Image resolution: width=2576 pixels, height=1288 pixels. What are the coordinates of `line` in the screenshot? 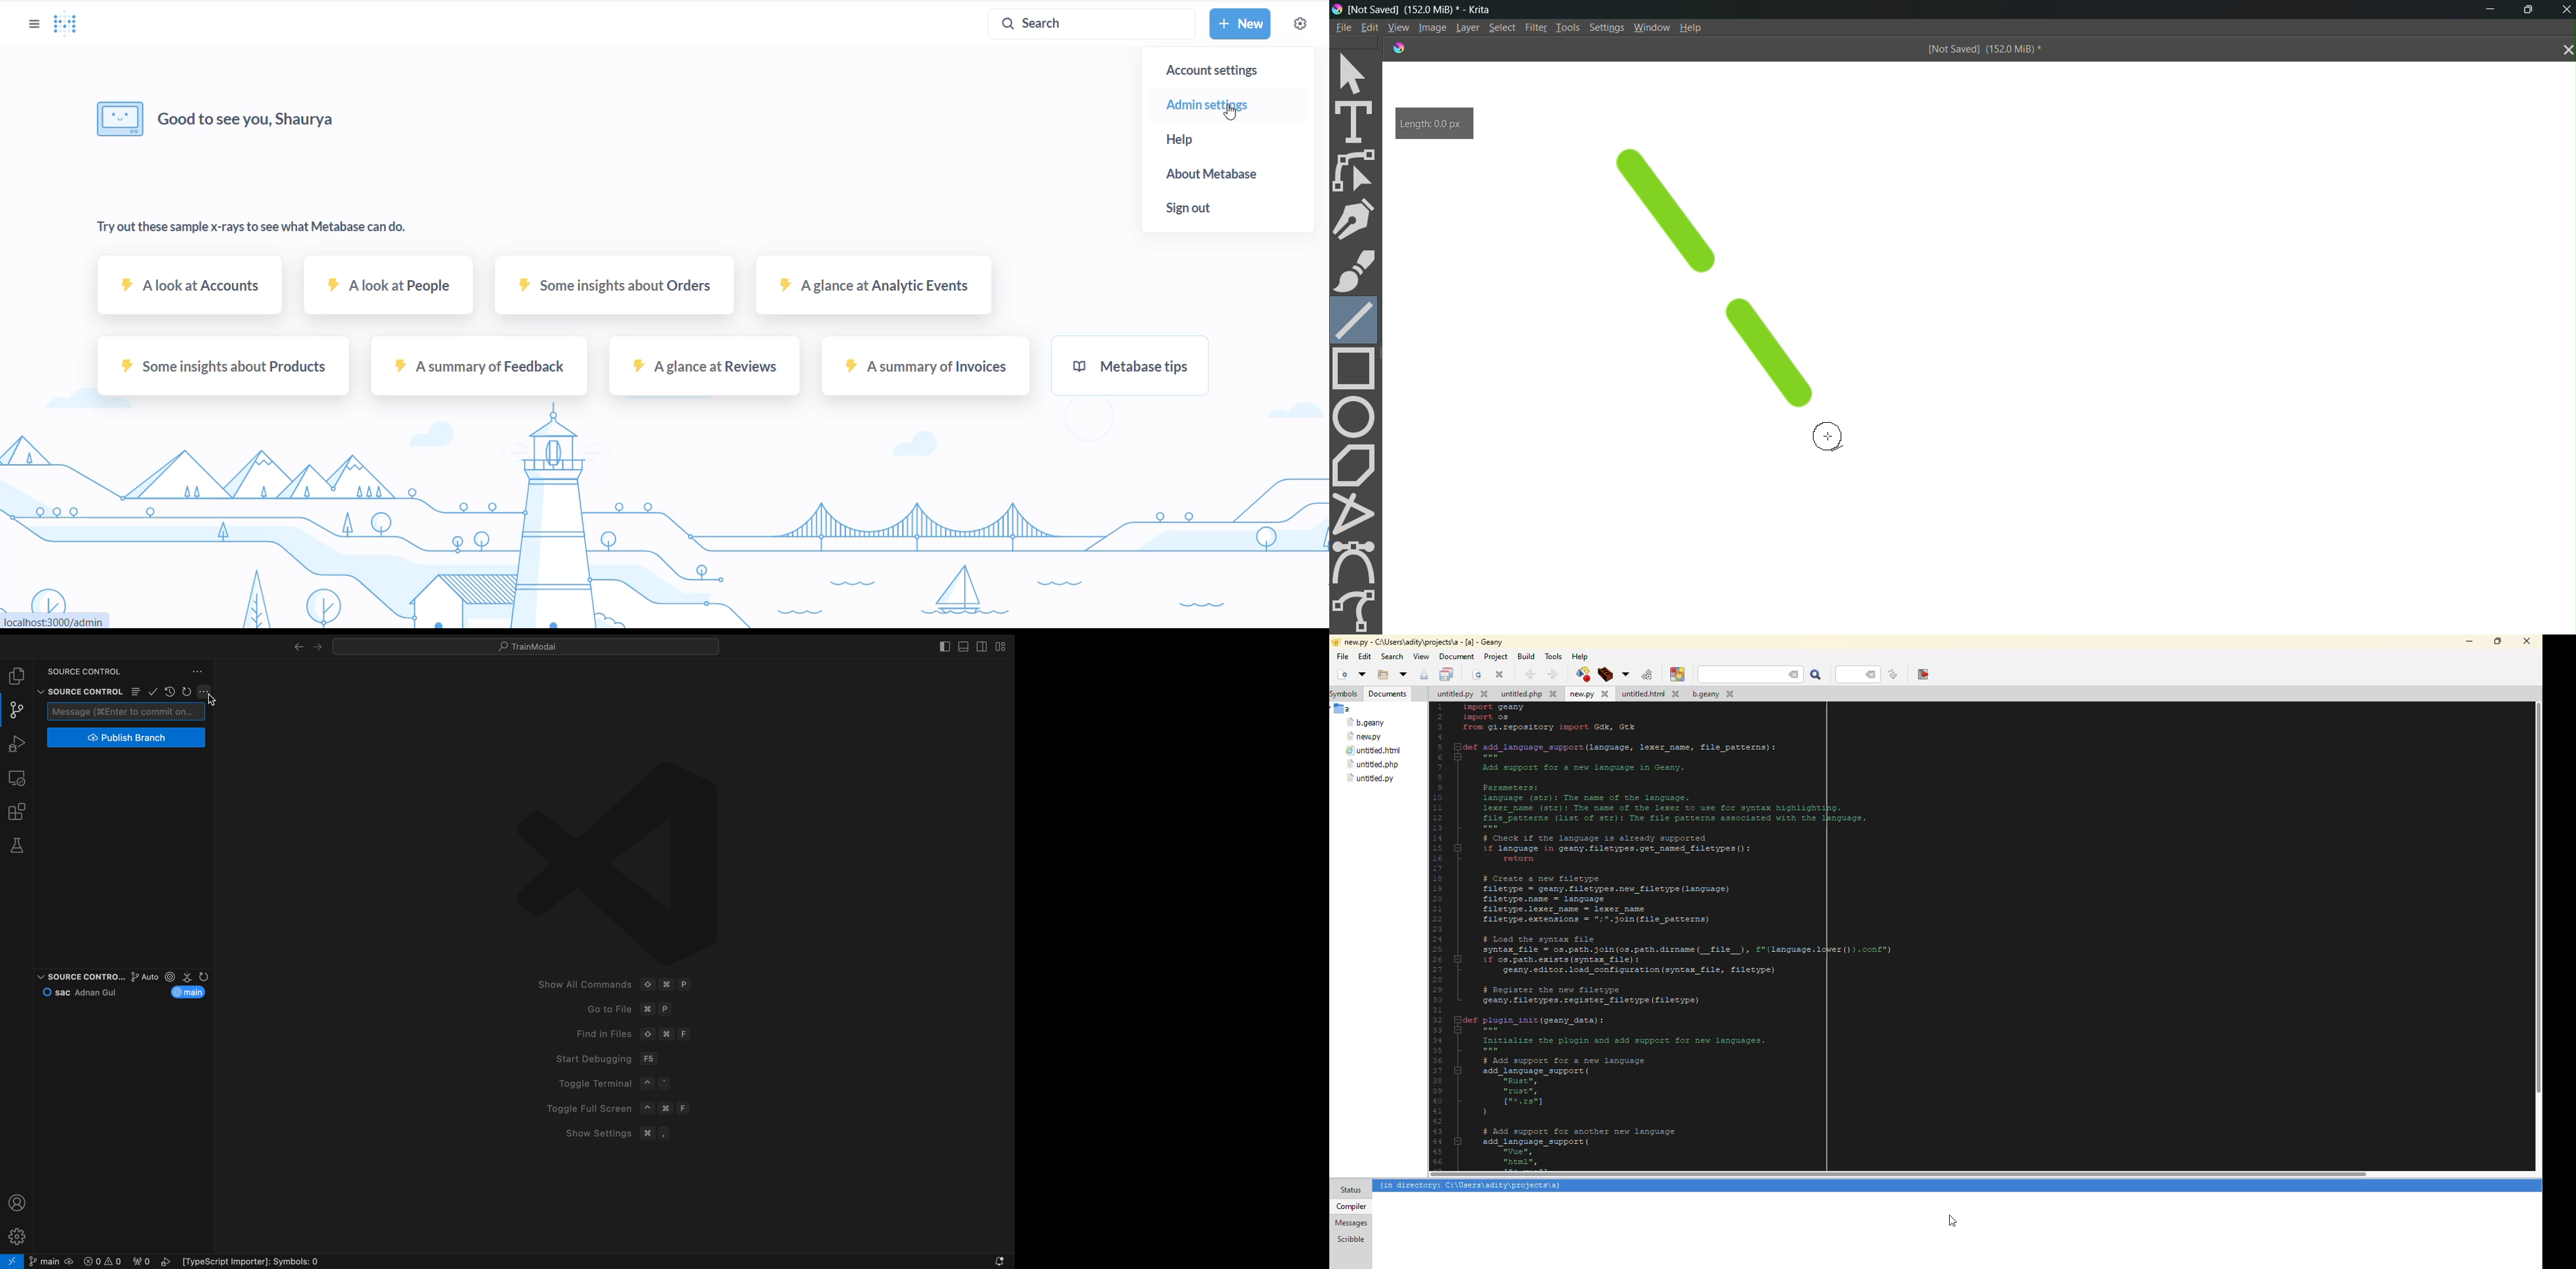 It's located at (1354, 318).